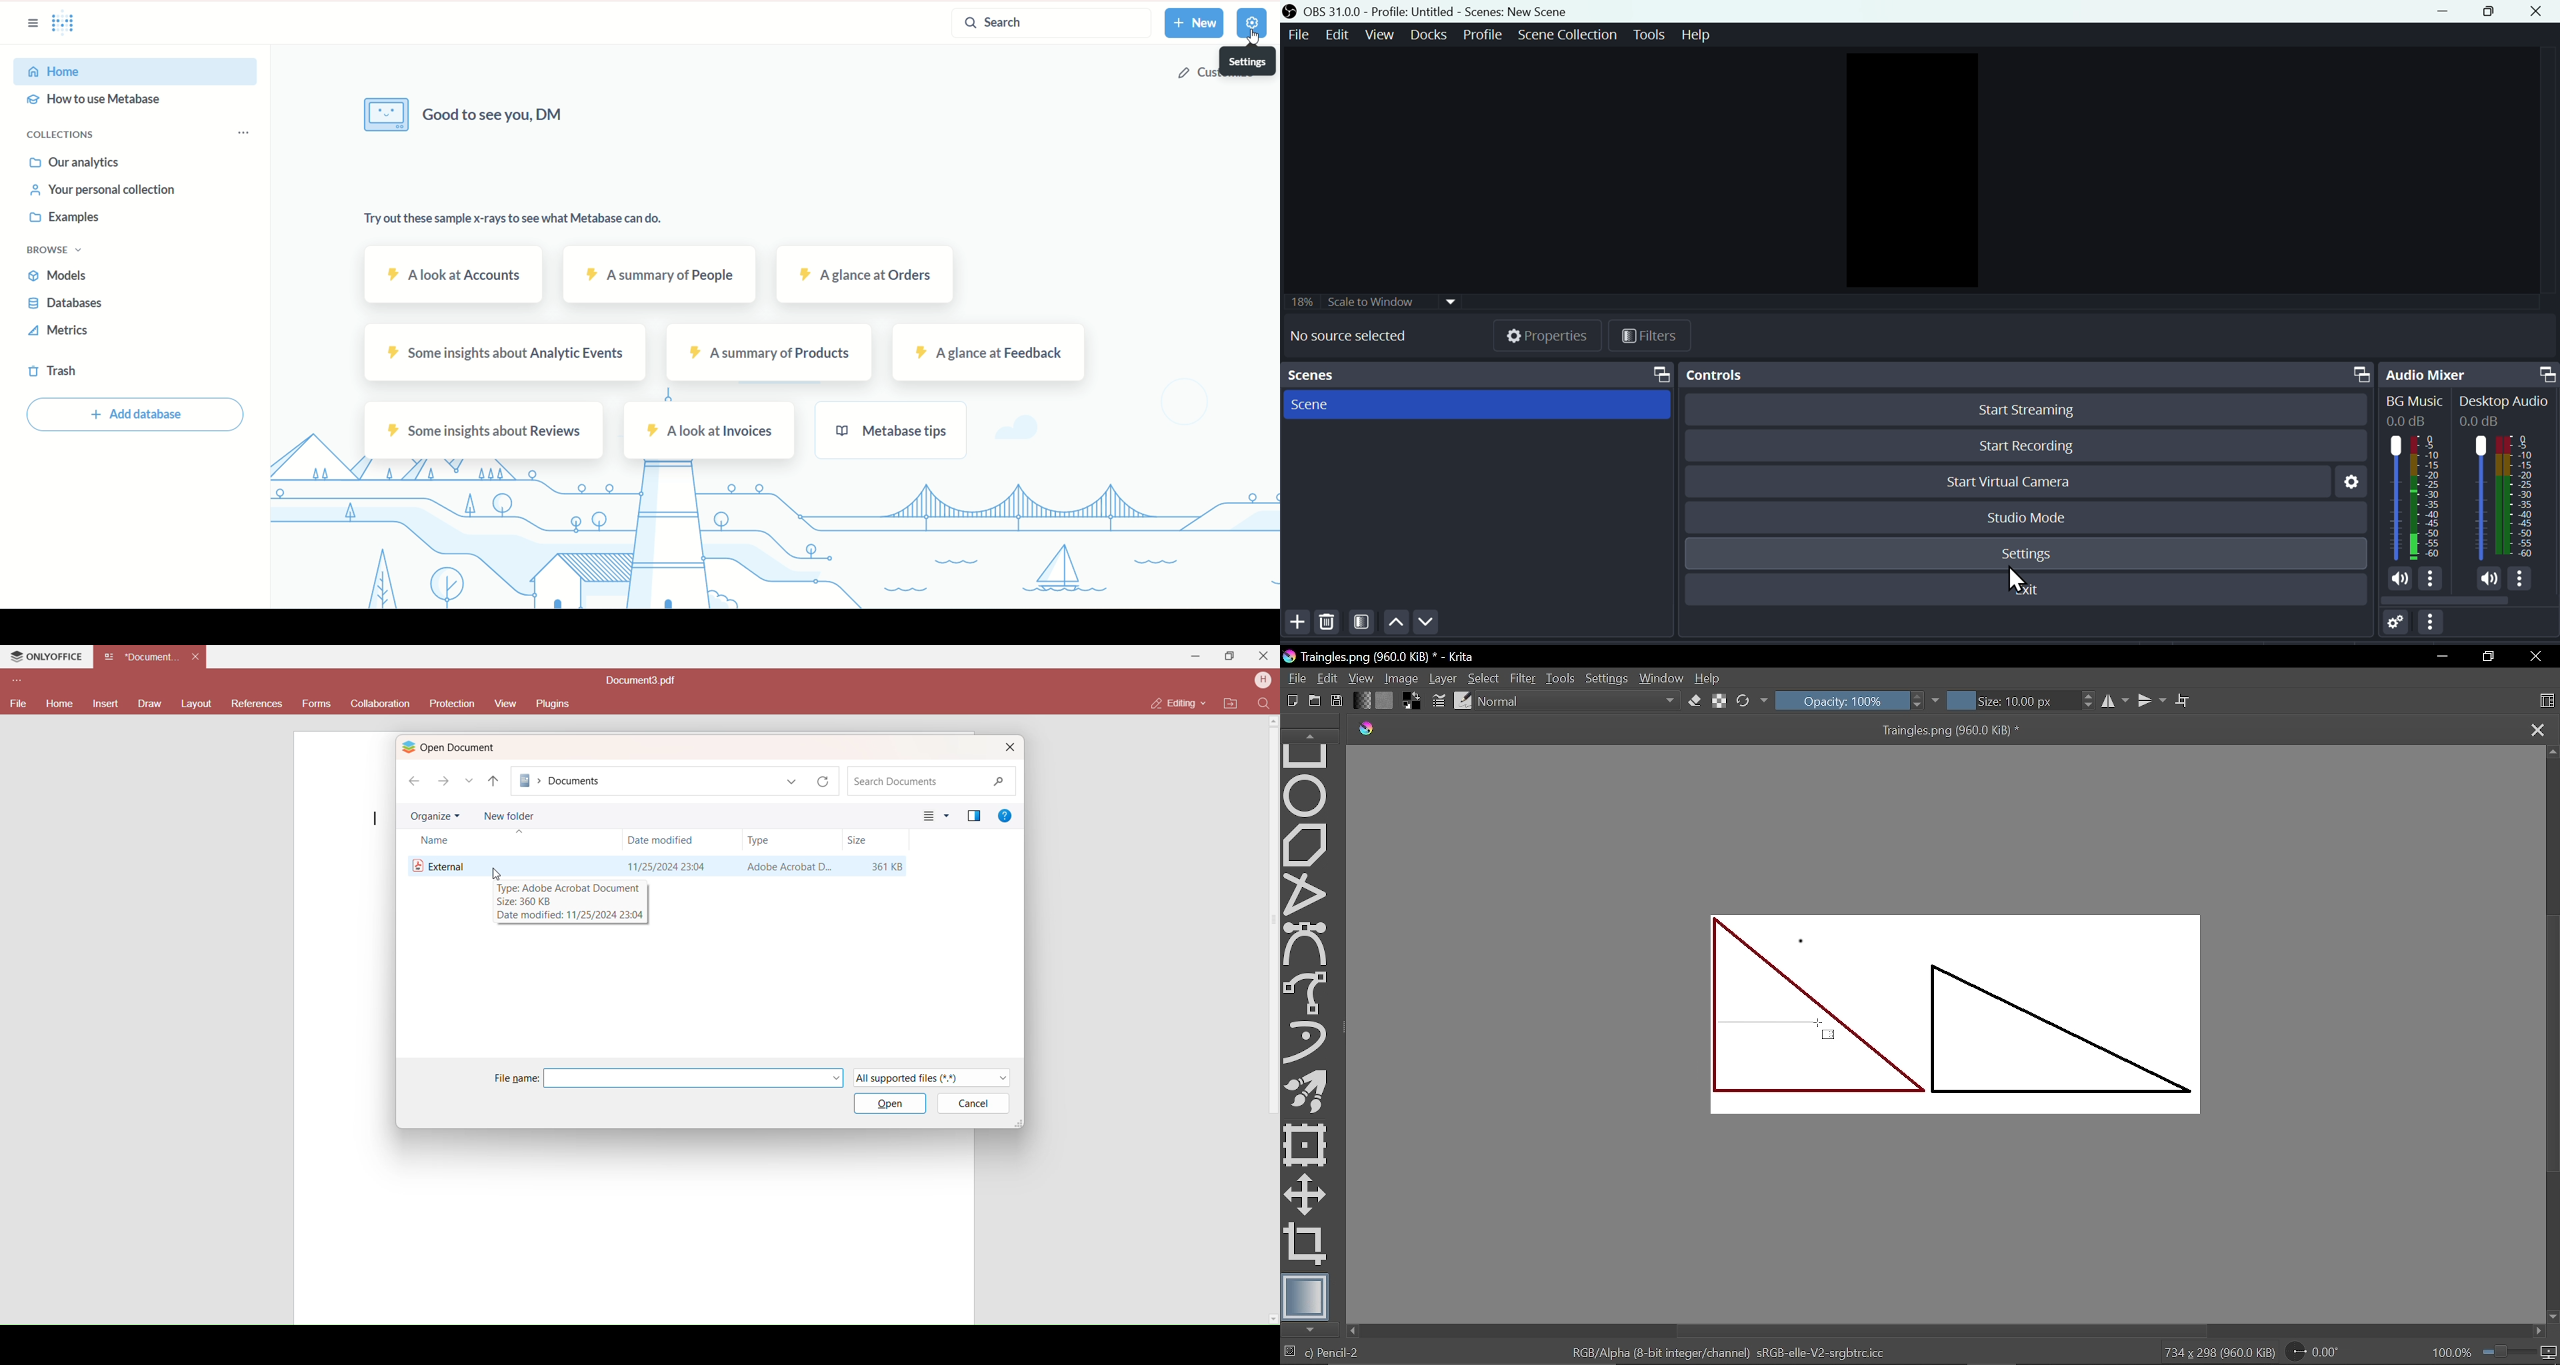 The width and height of the screenshot is (2576, 1372). Describe the element at coordinates (1337, 36) in the screenshot. I see `Edit` at that location.